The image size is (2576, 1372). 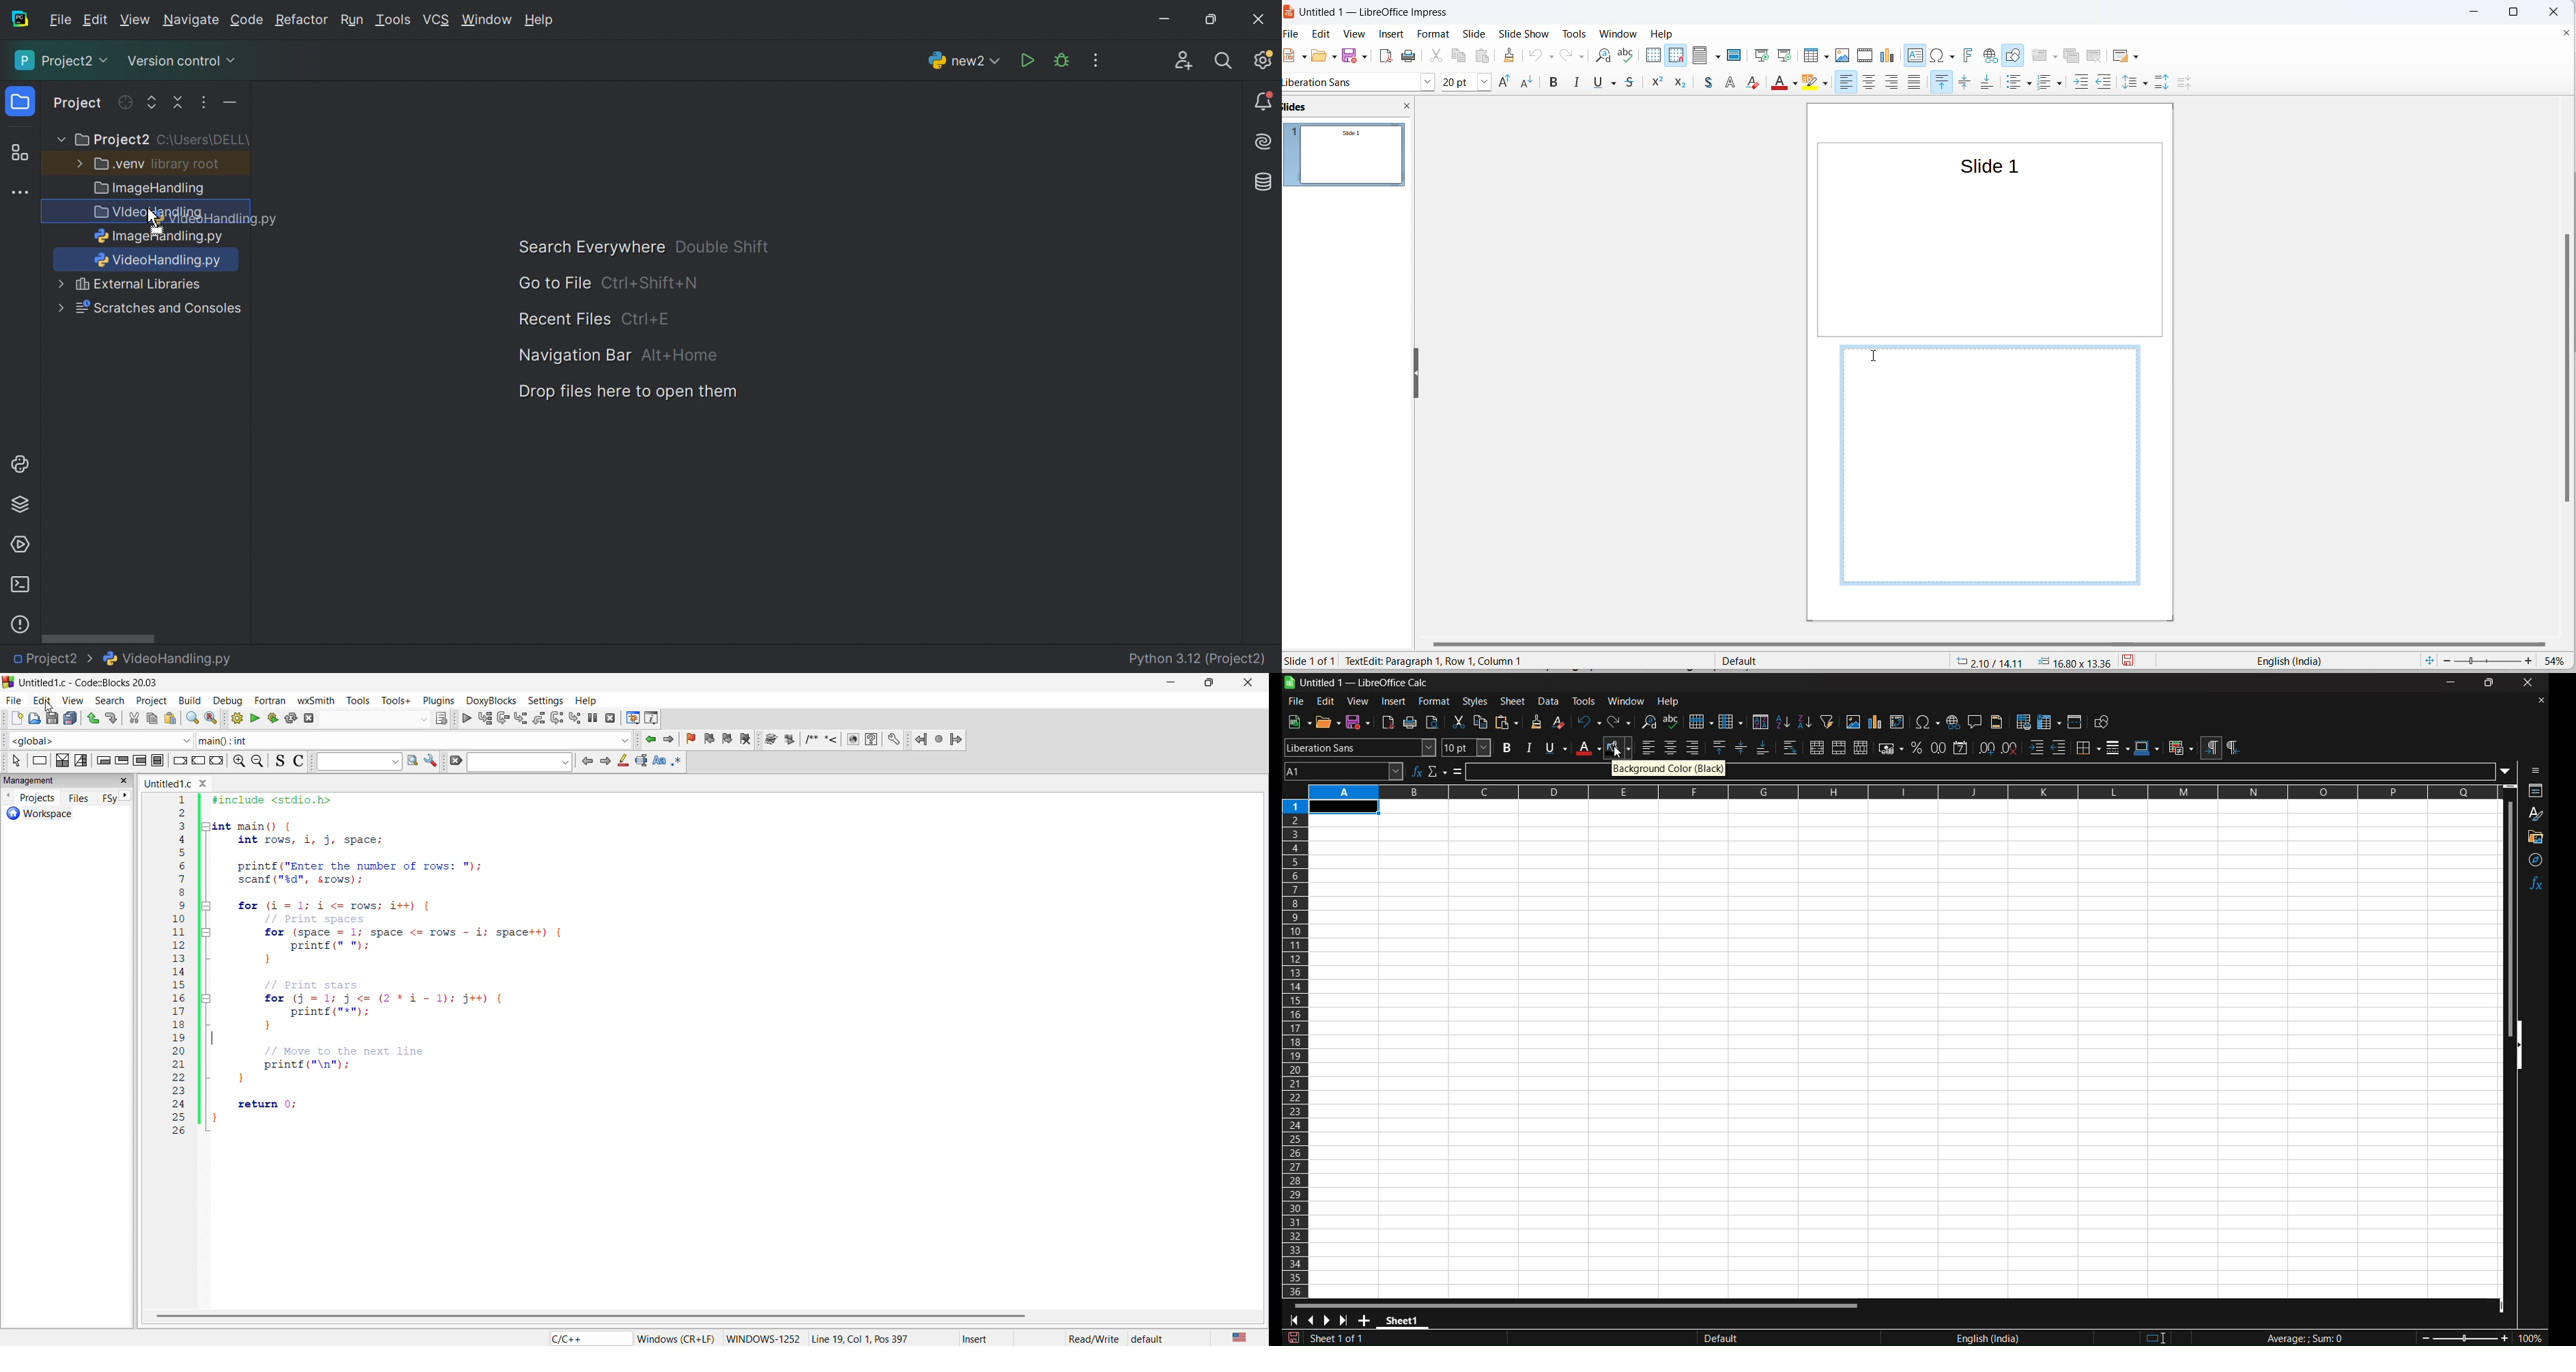 What do you see at coordinates (2533, 881) in the screenshot?
I see `functions` at bounding box center [2533, 881].